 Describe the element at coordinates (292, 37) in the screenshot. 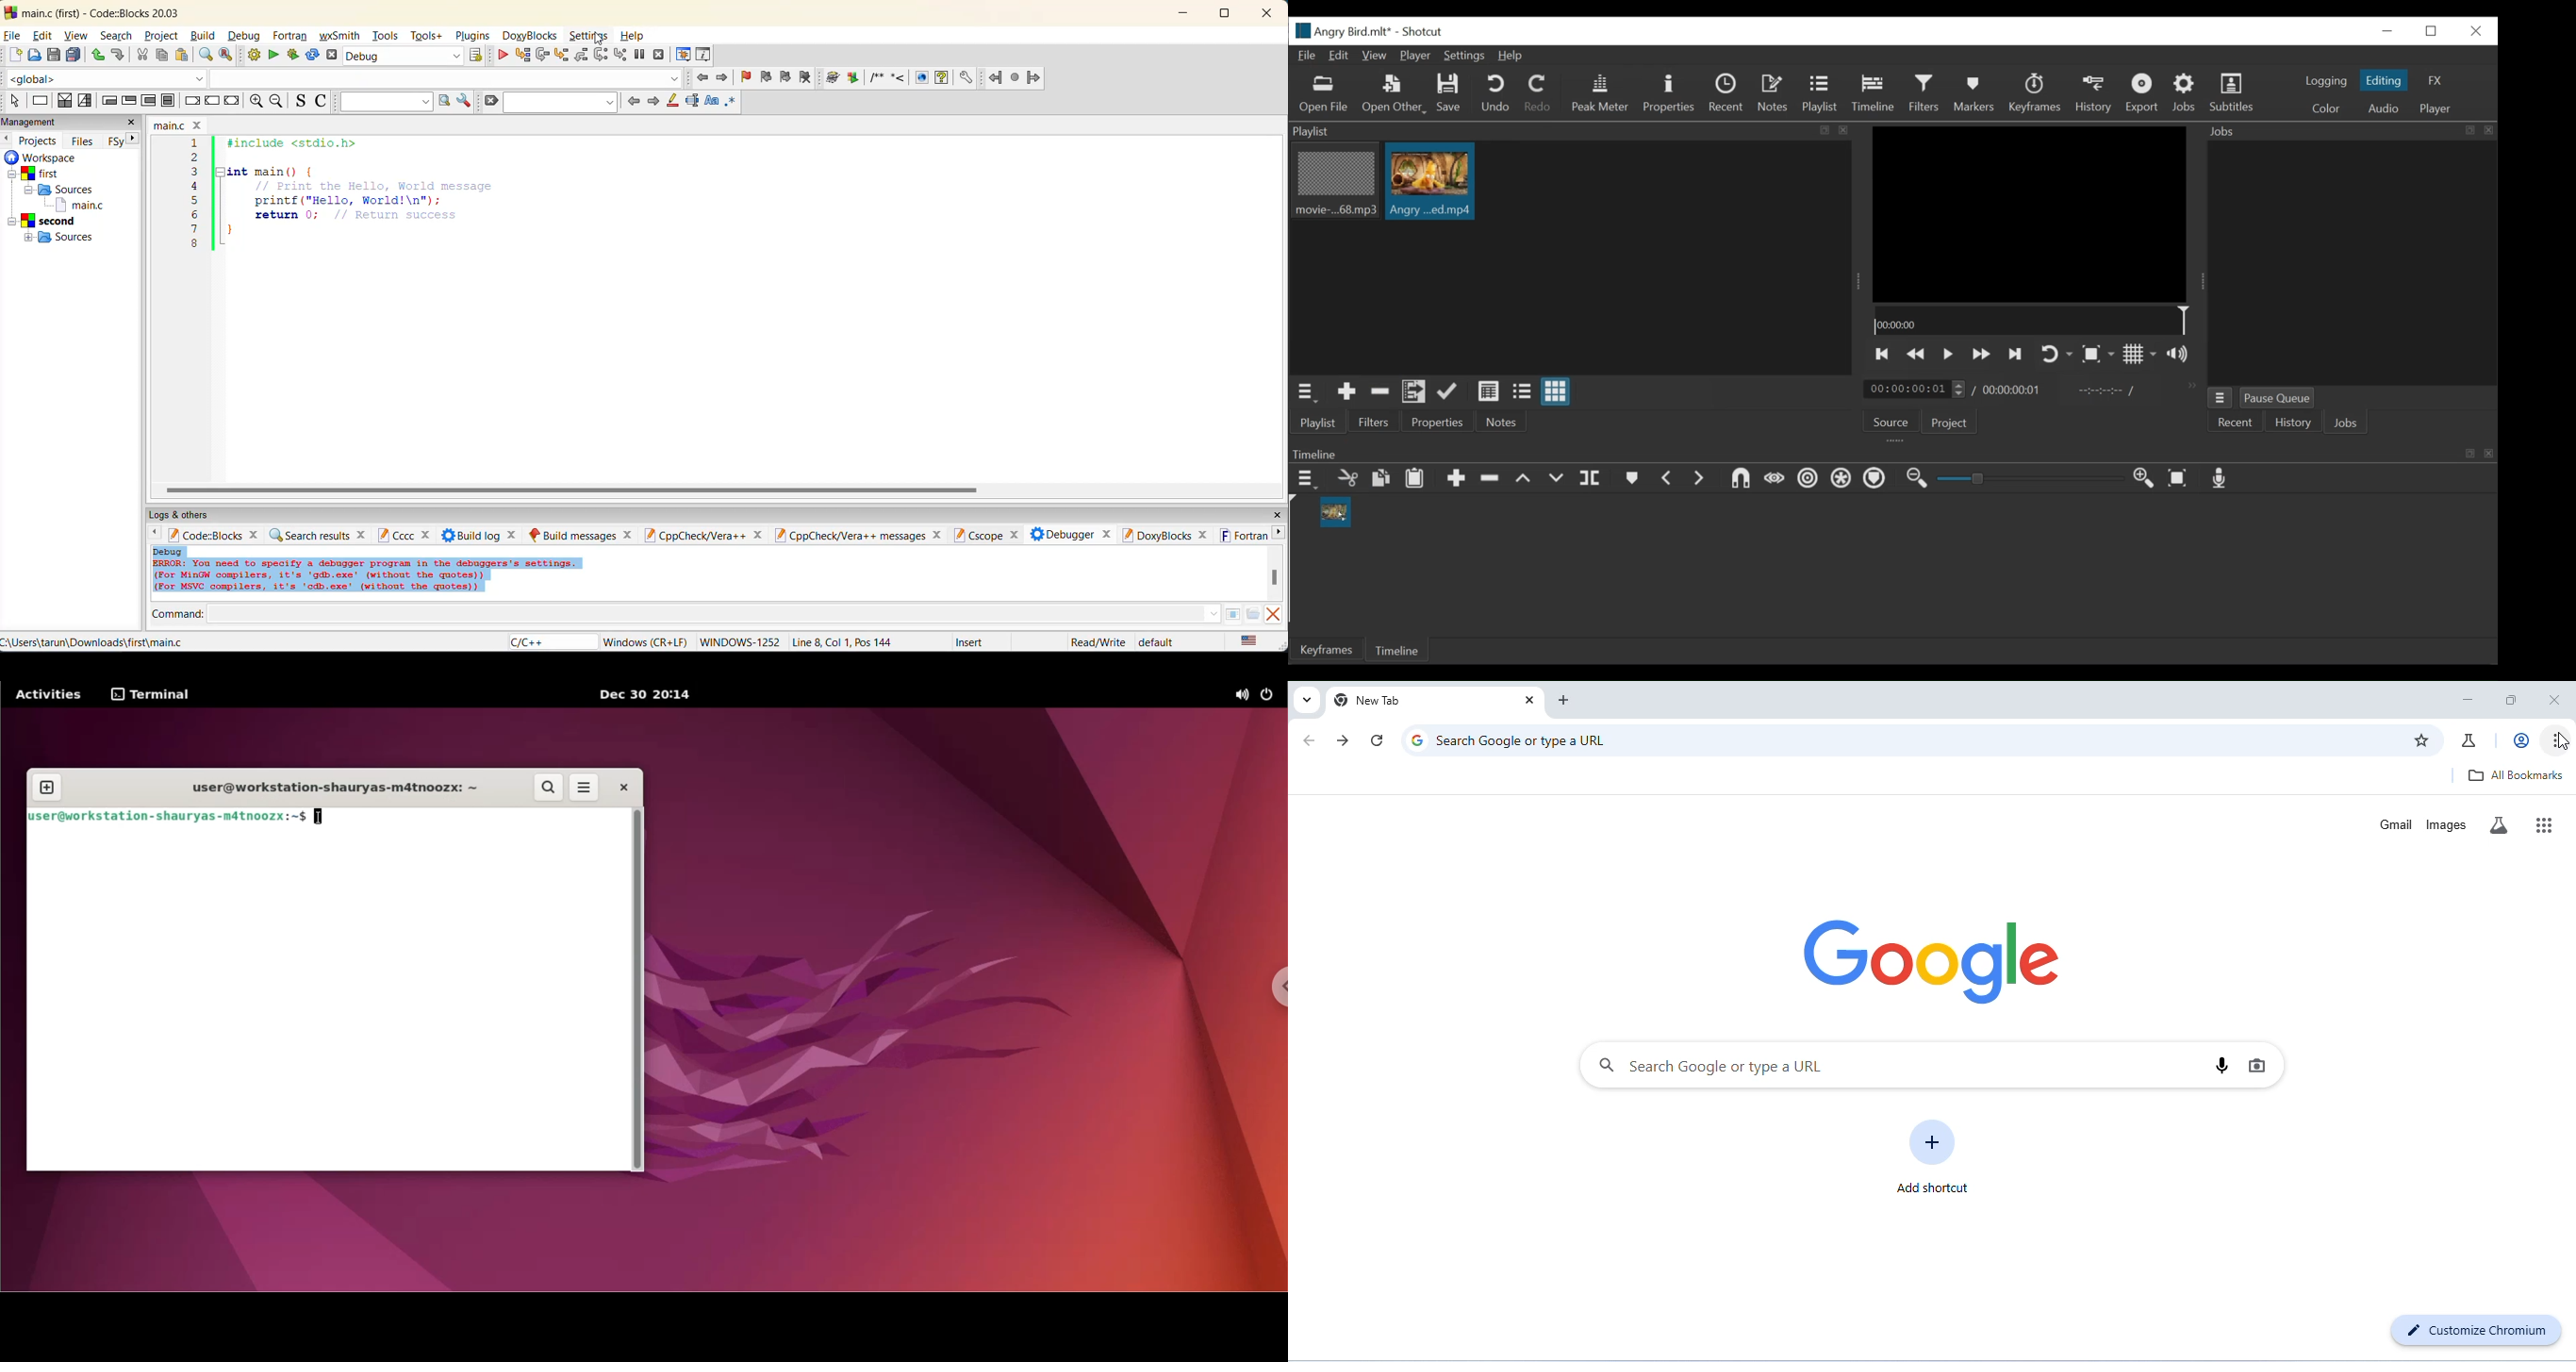

I see `fortran` at that location.